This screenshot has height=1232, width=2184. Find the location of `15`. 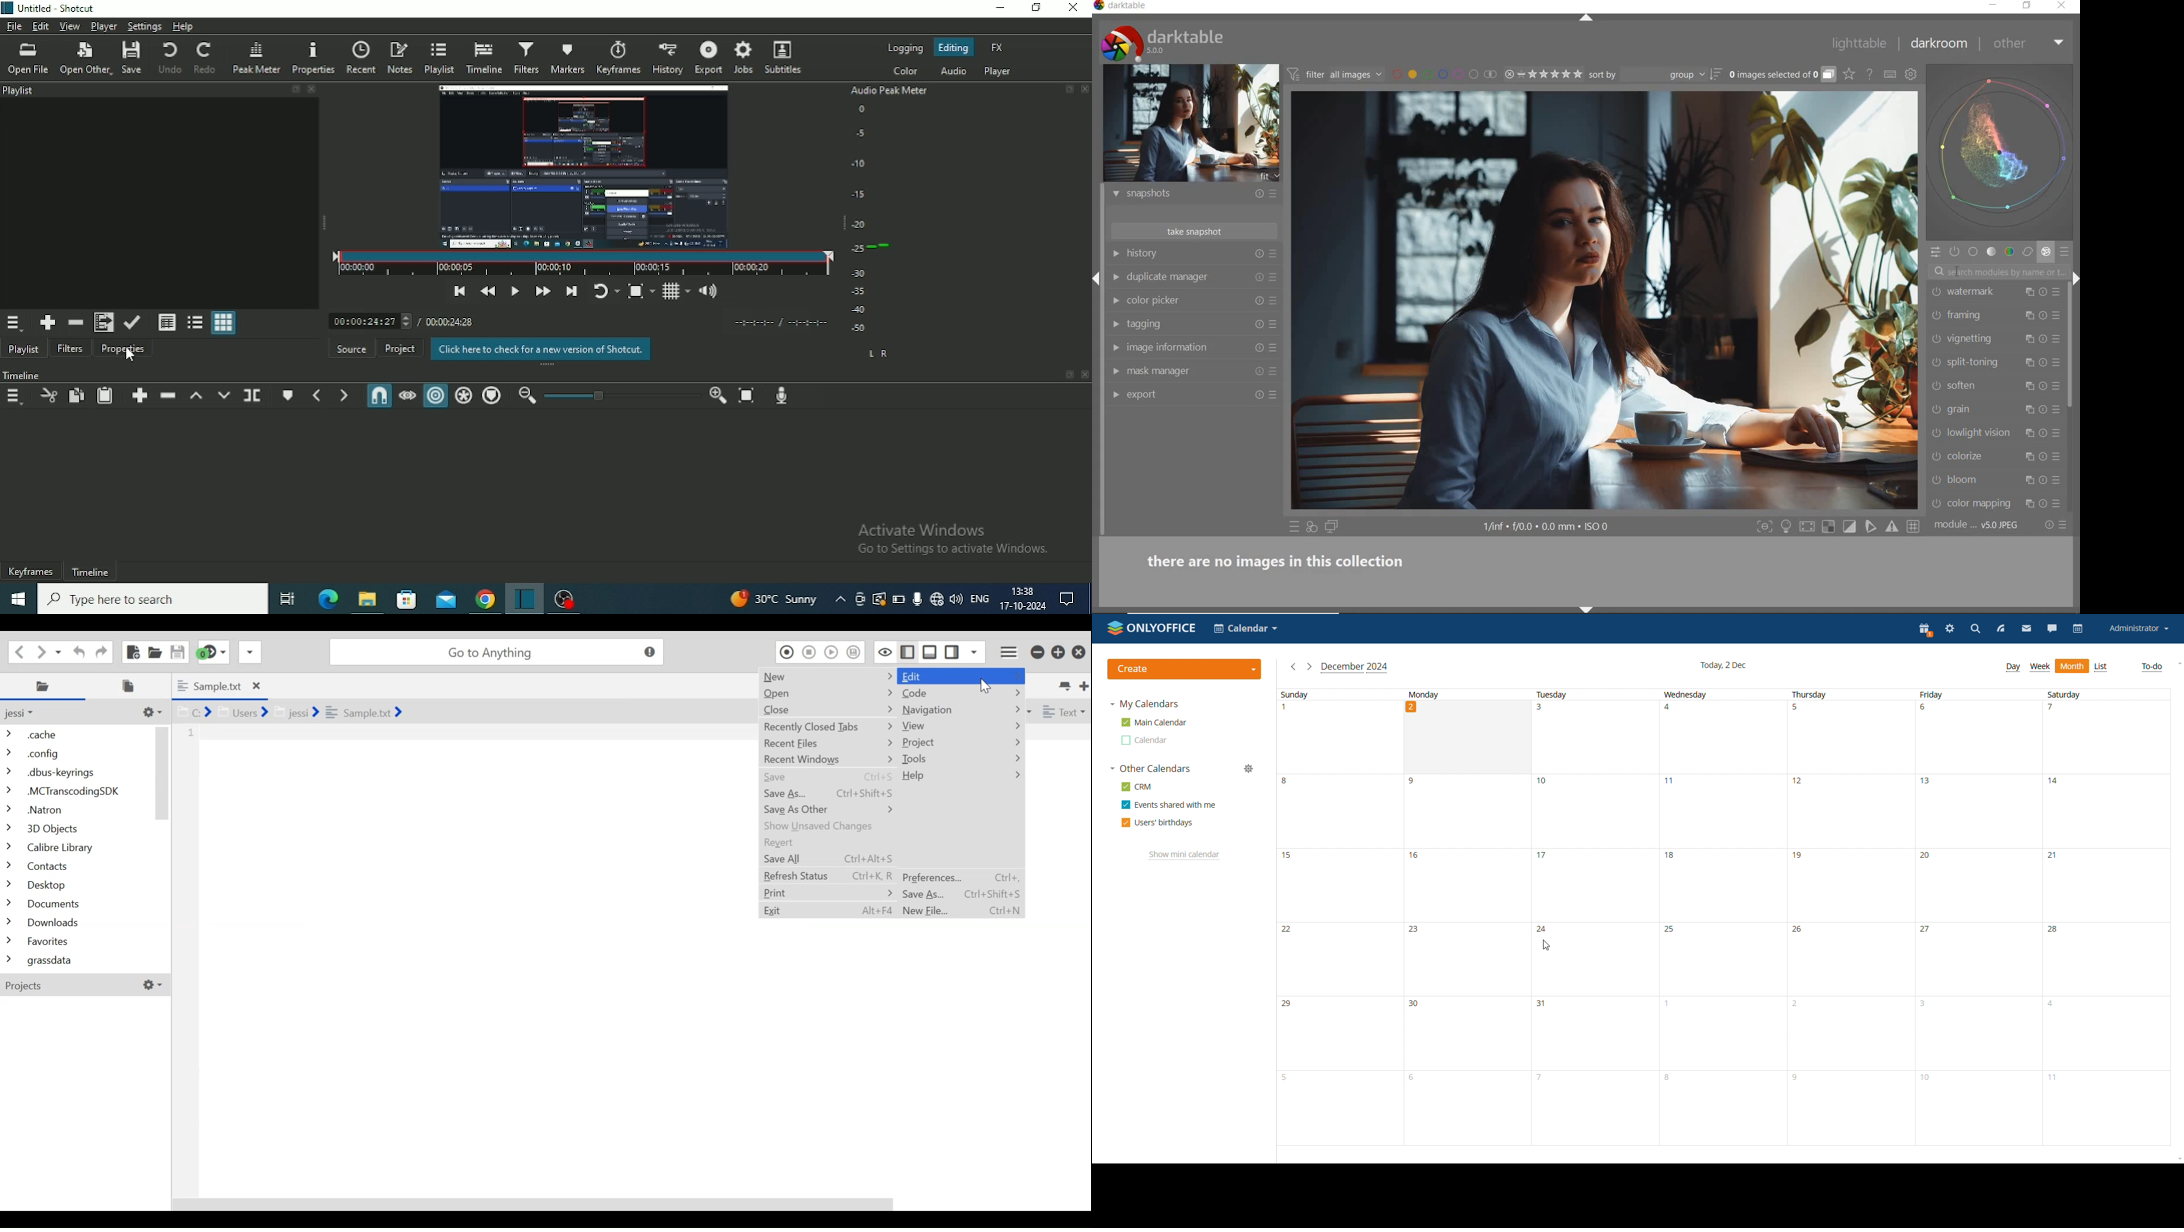

15 is located at coordinates (1289, 861).